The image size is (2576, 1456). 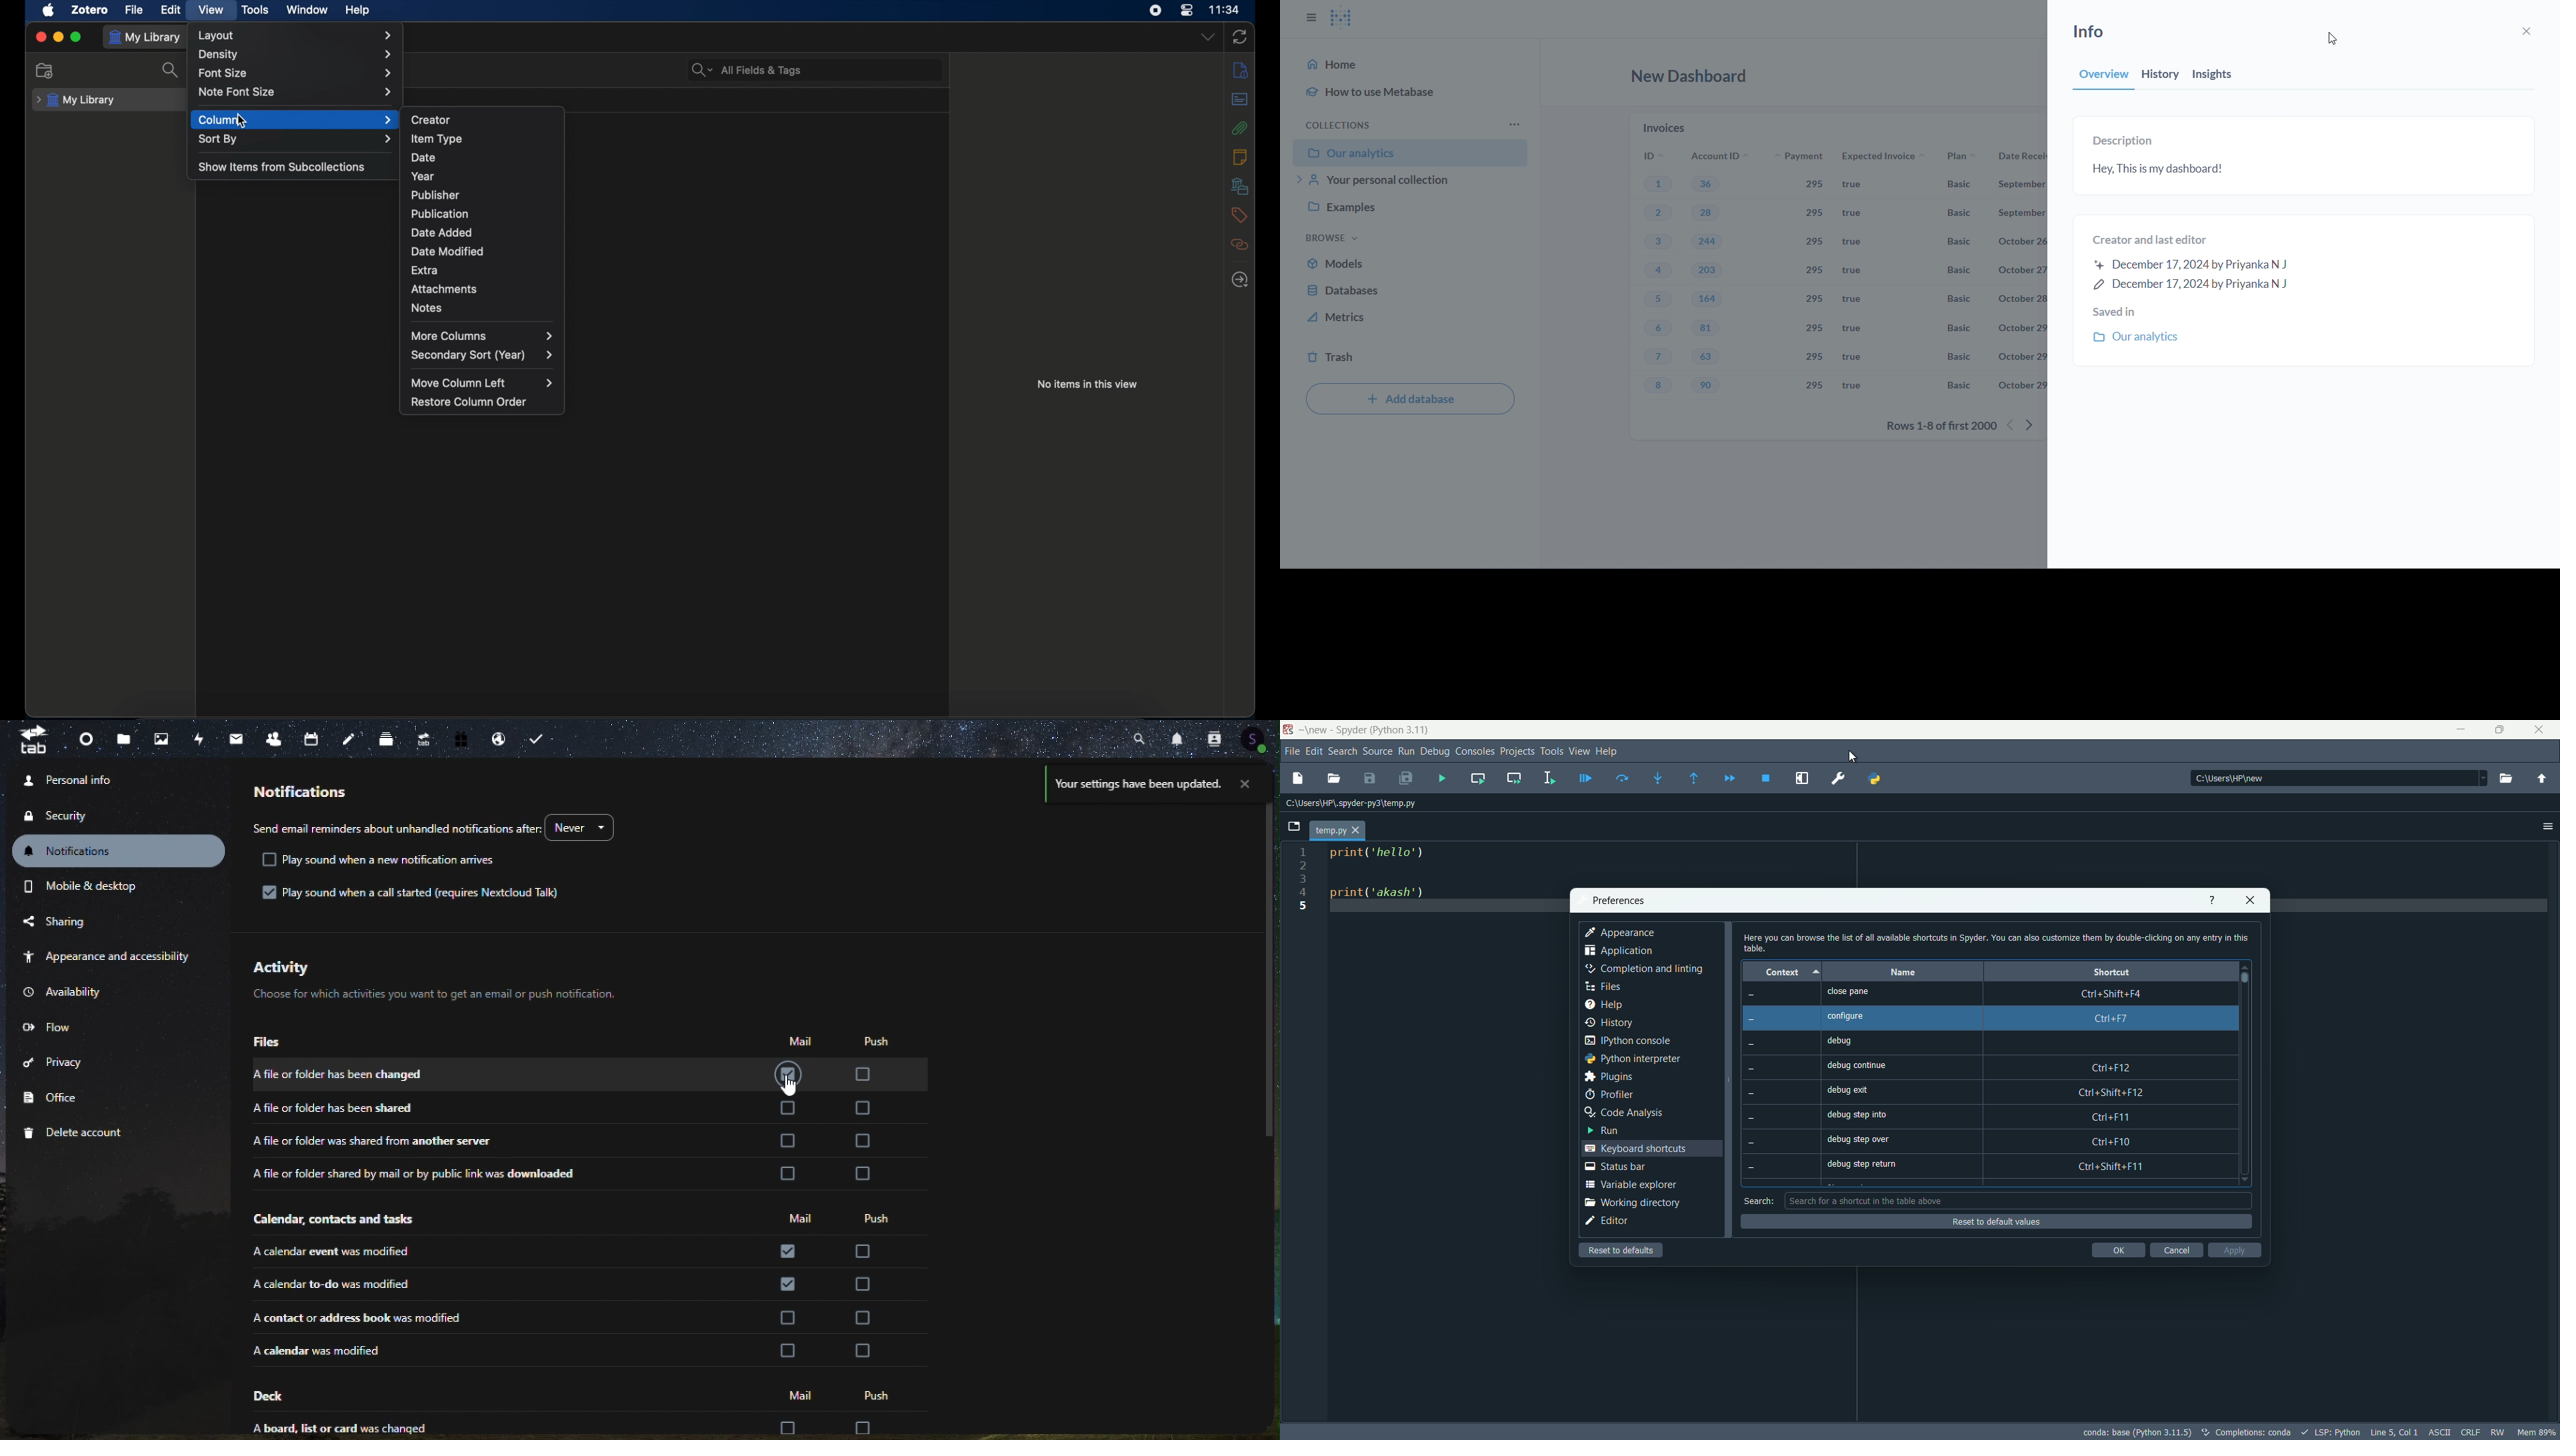 I want to click on cancel, so click(x=2175, y=1250).